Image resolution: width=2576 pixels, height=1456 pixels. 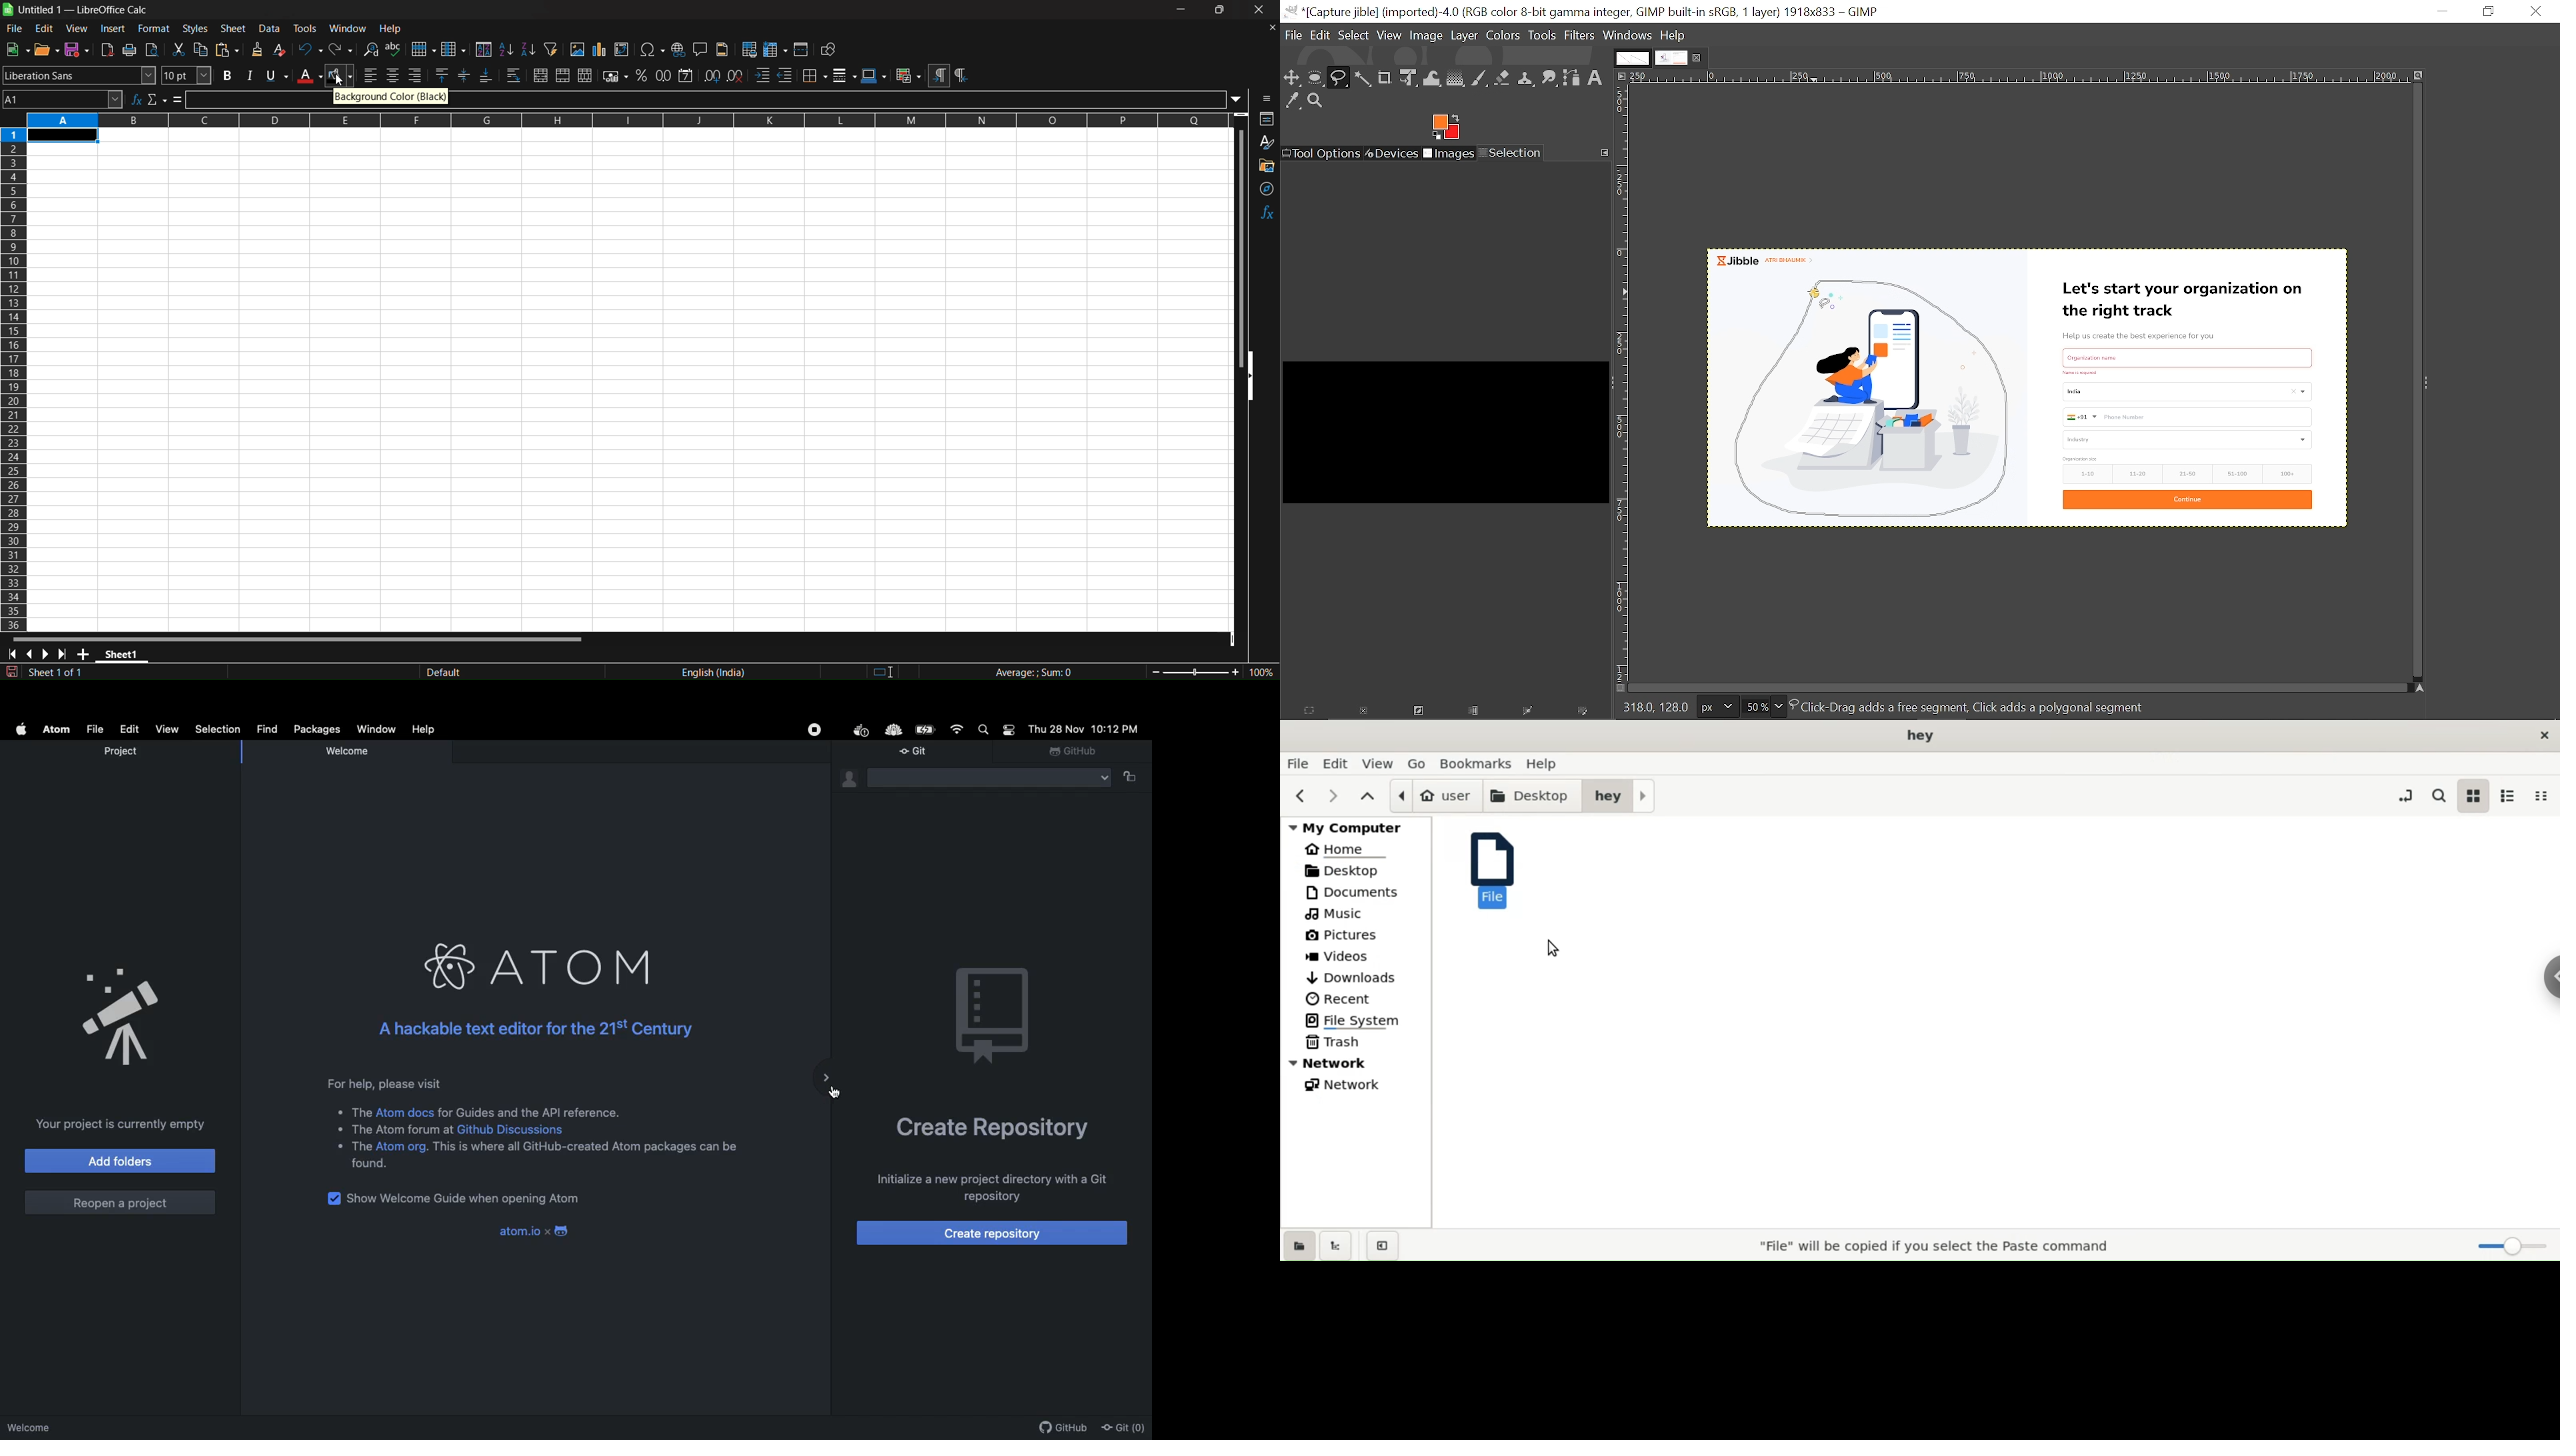 I want to click on Select, so click(x=1354, y=34).